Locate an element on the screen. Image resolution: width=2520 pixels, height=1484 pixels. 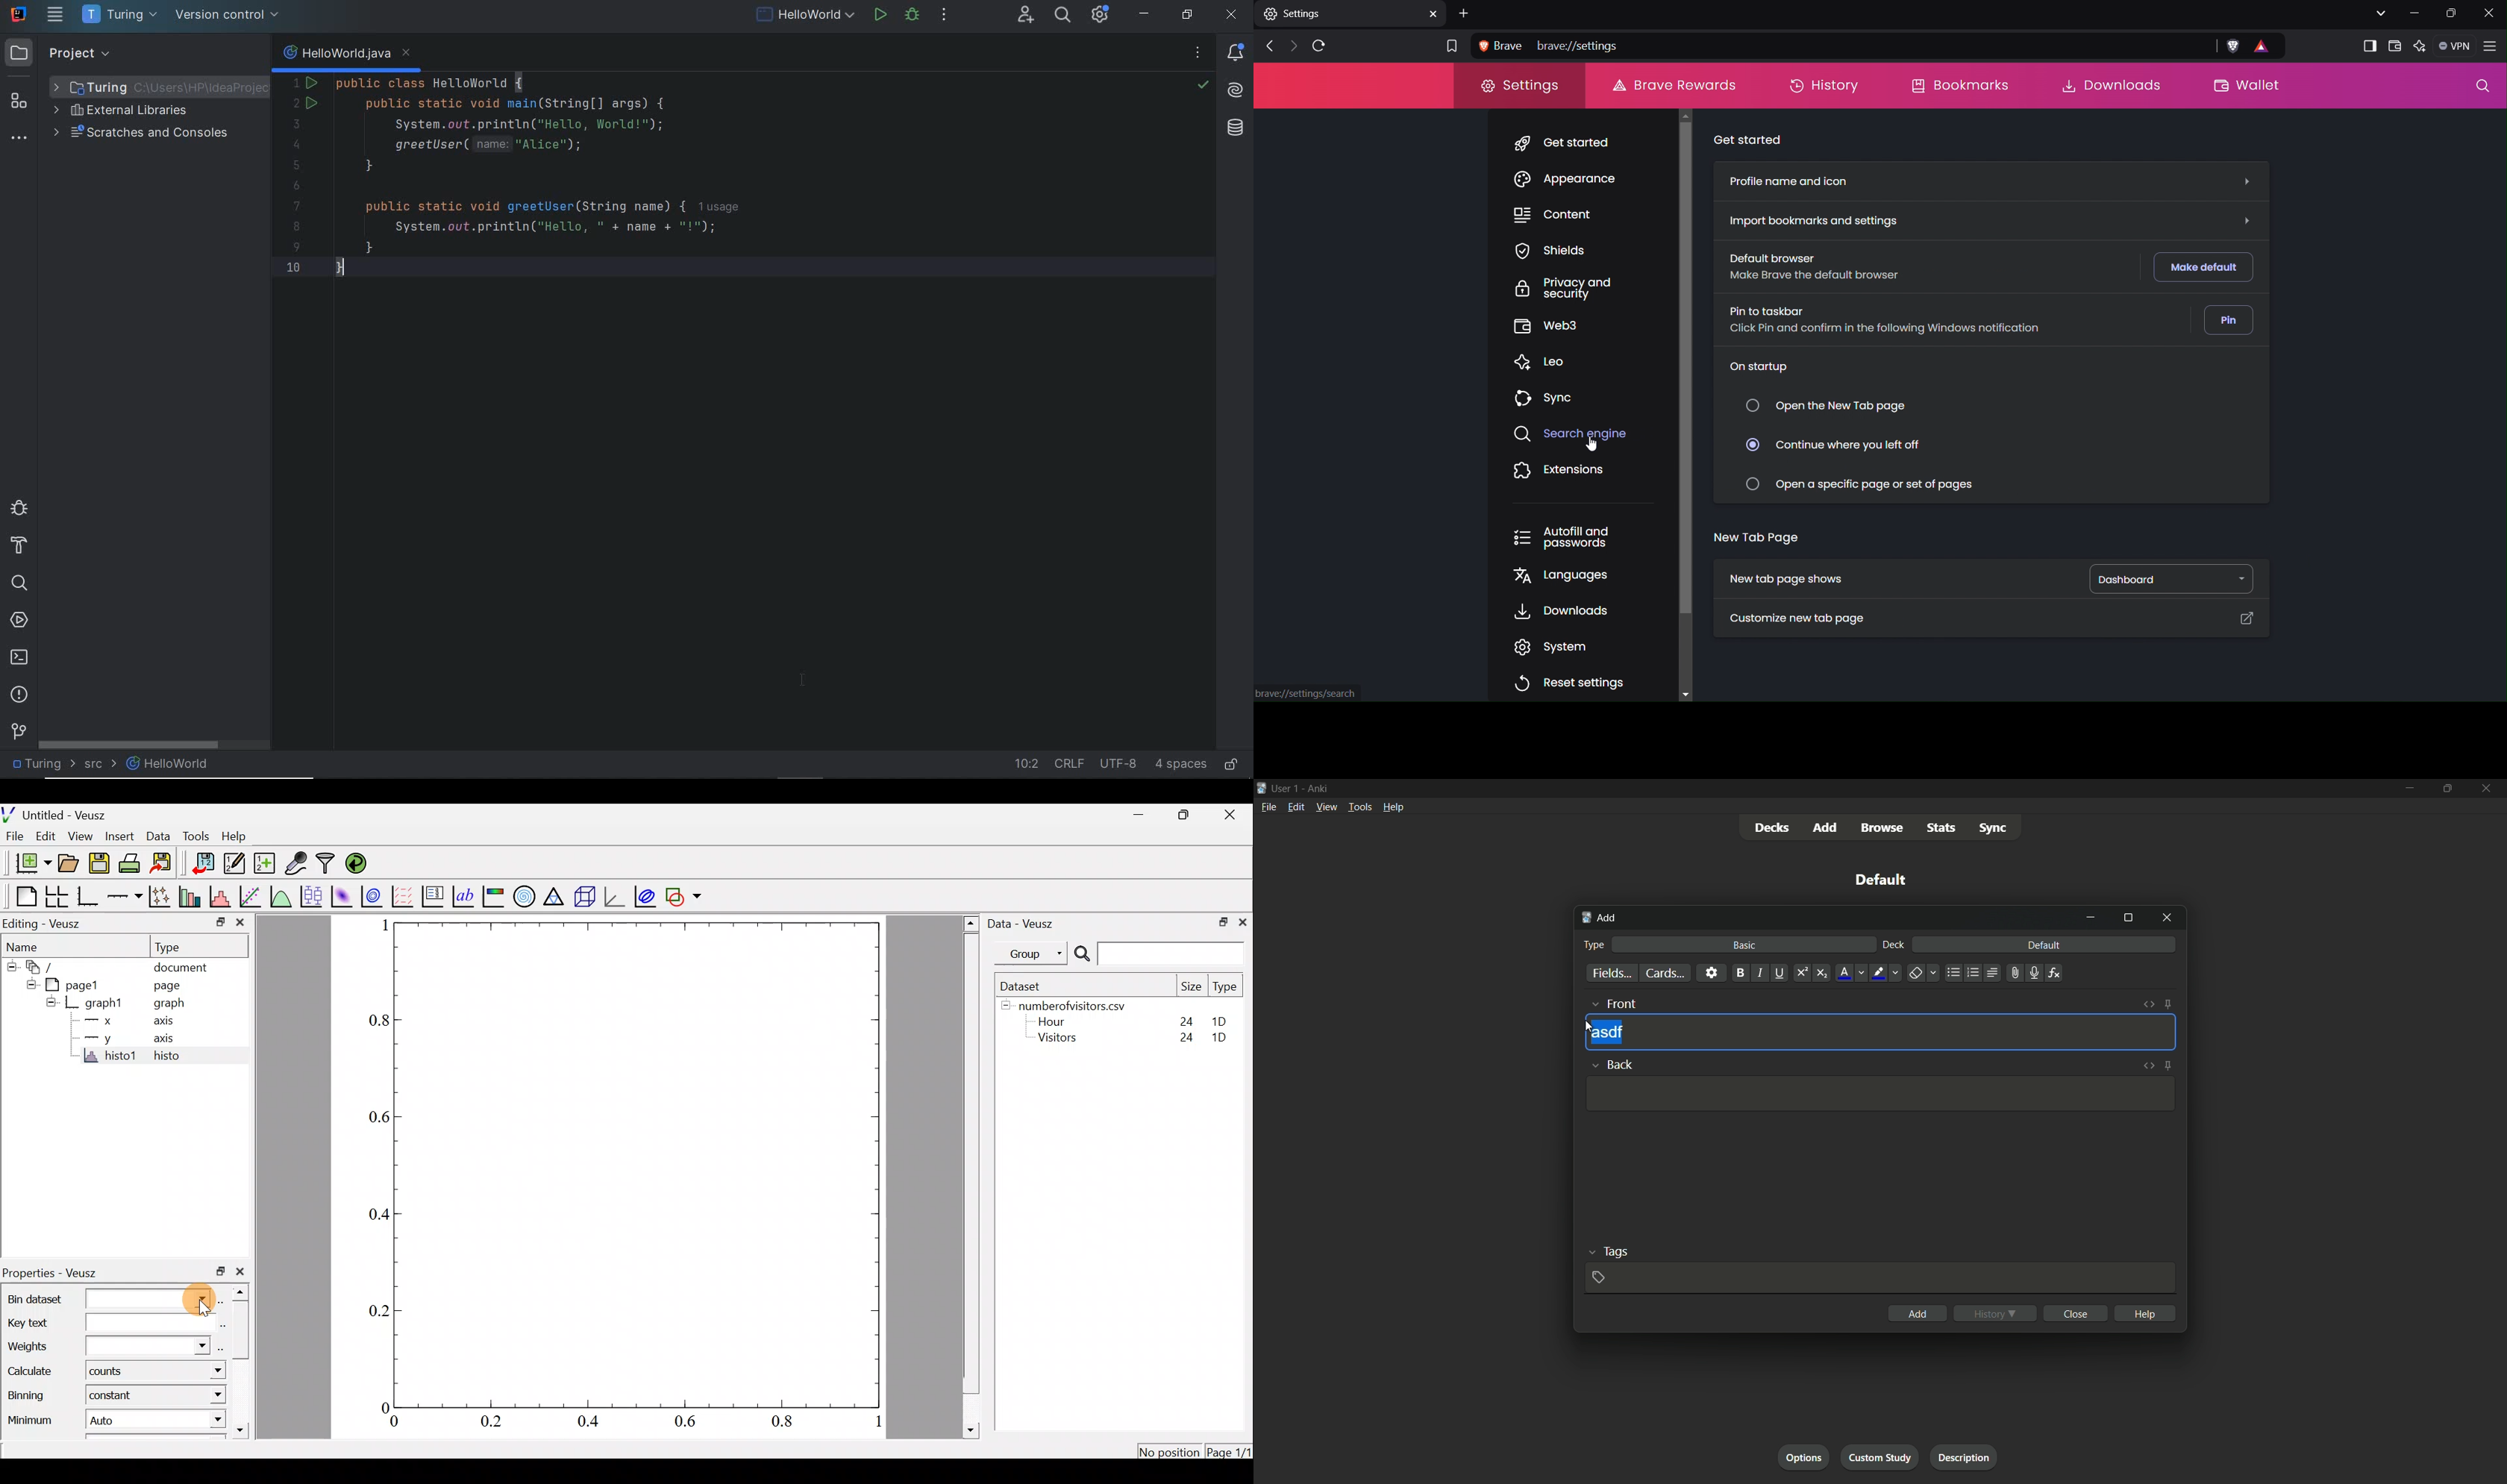
Pin to taskbar is located at coordinates (1887, 322).